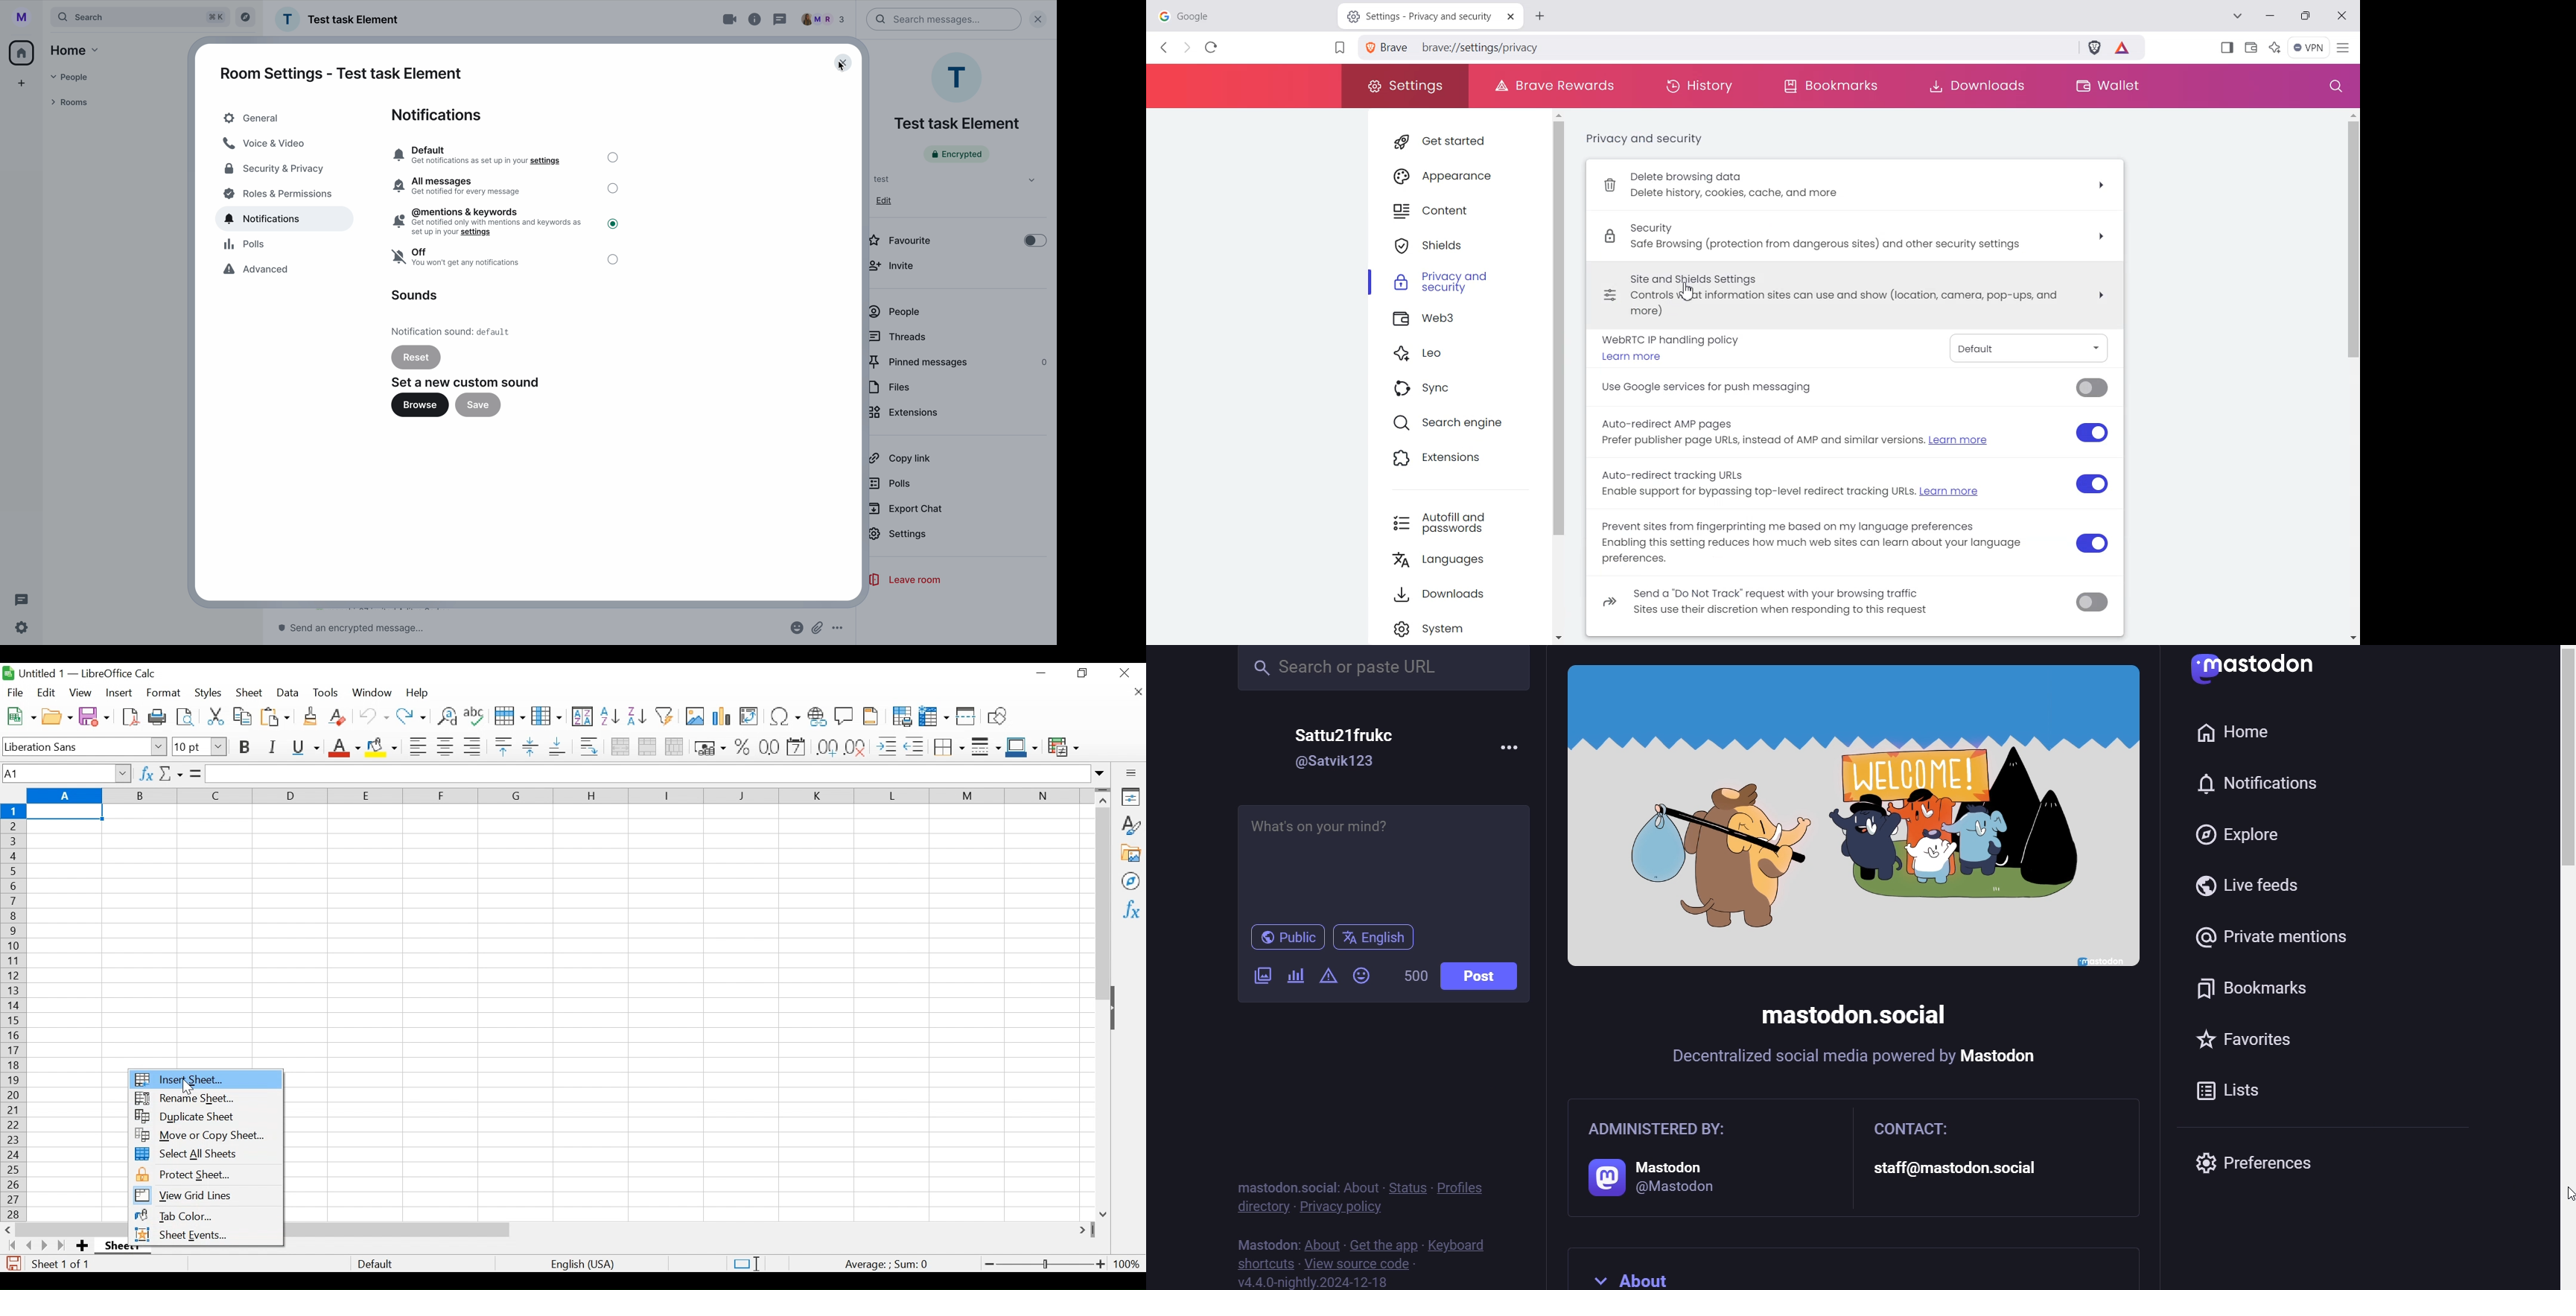  Describe the element at coordinates (505, 154) in the screenshot. I see `default activated` at that location.